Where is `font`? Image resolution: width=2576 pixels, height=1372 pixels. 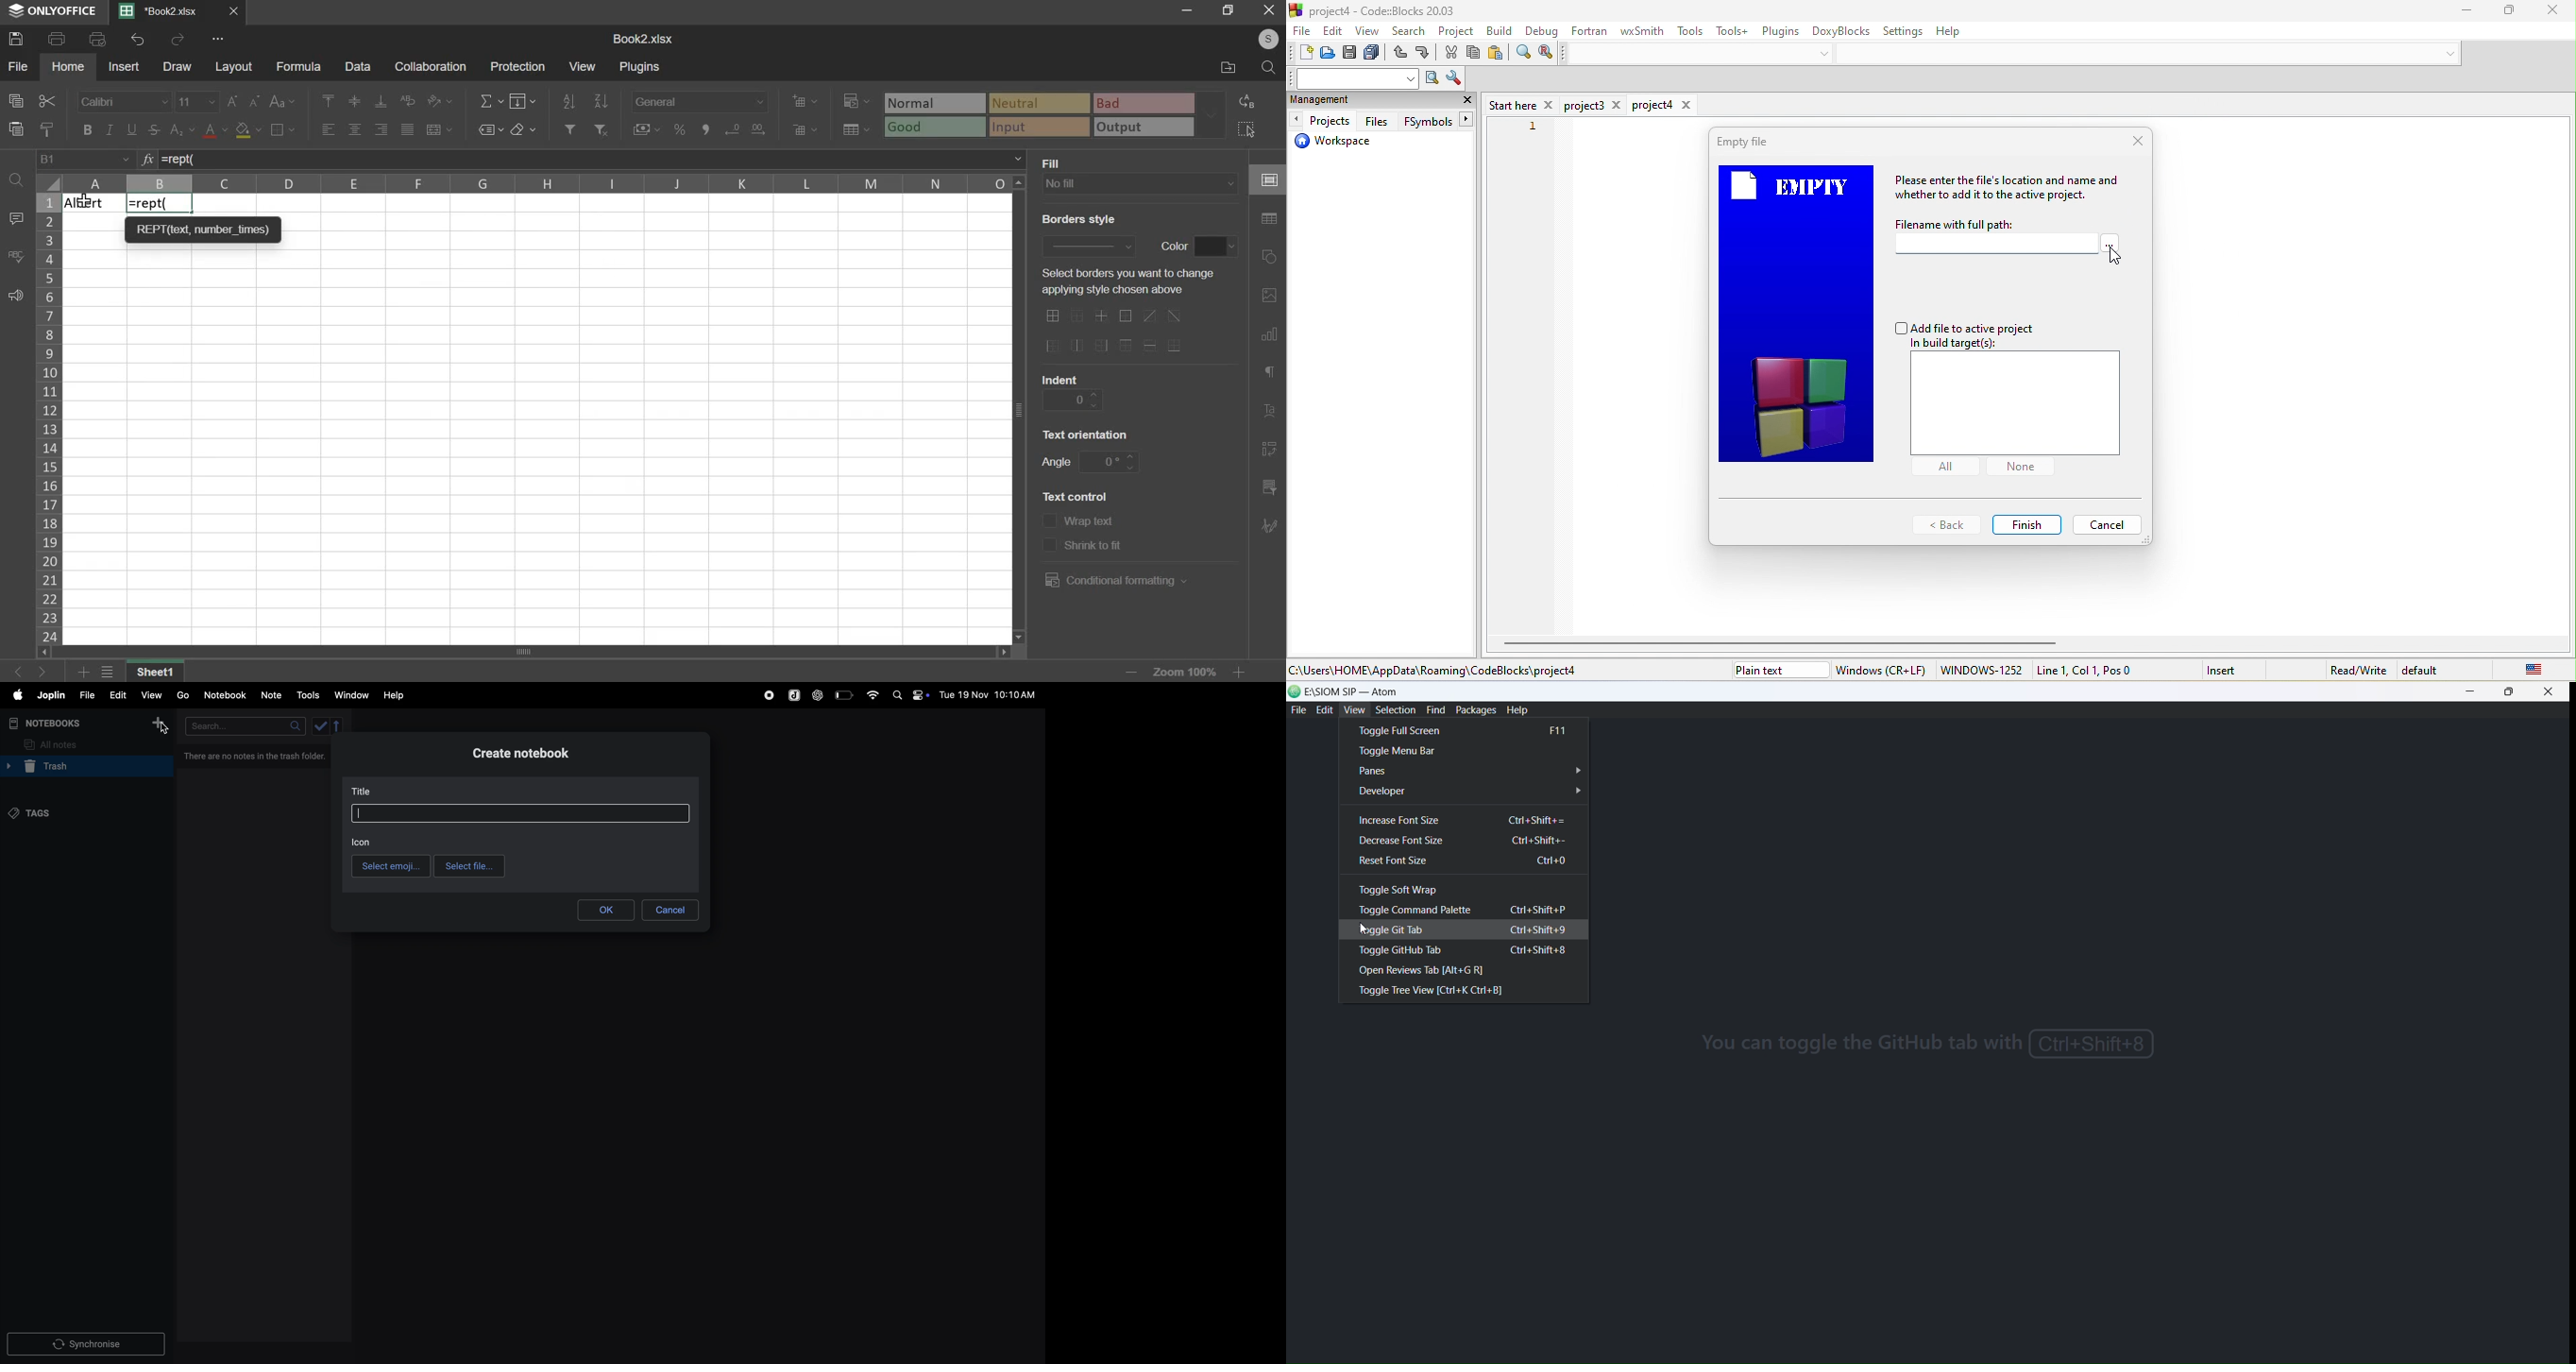
font is located at coordinates (125, 102).